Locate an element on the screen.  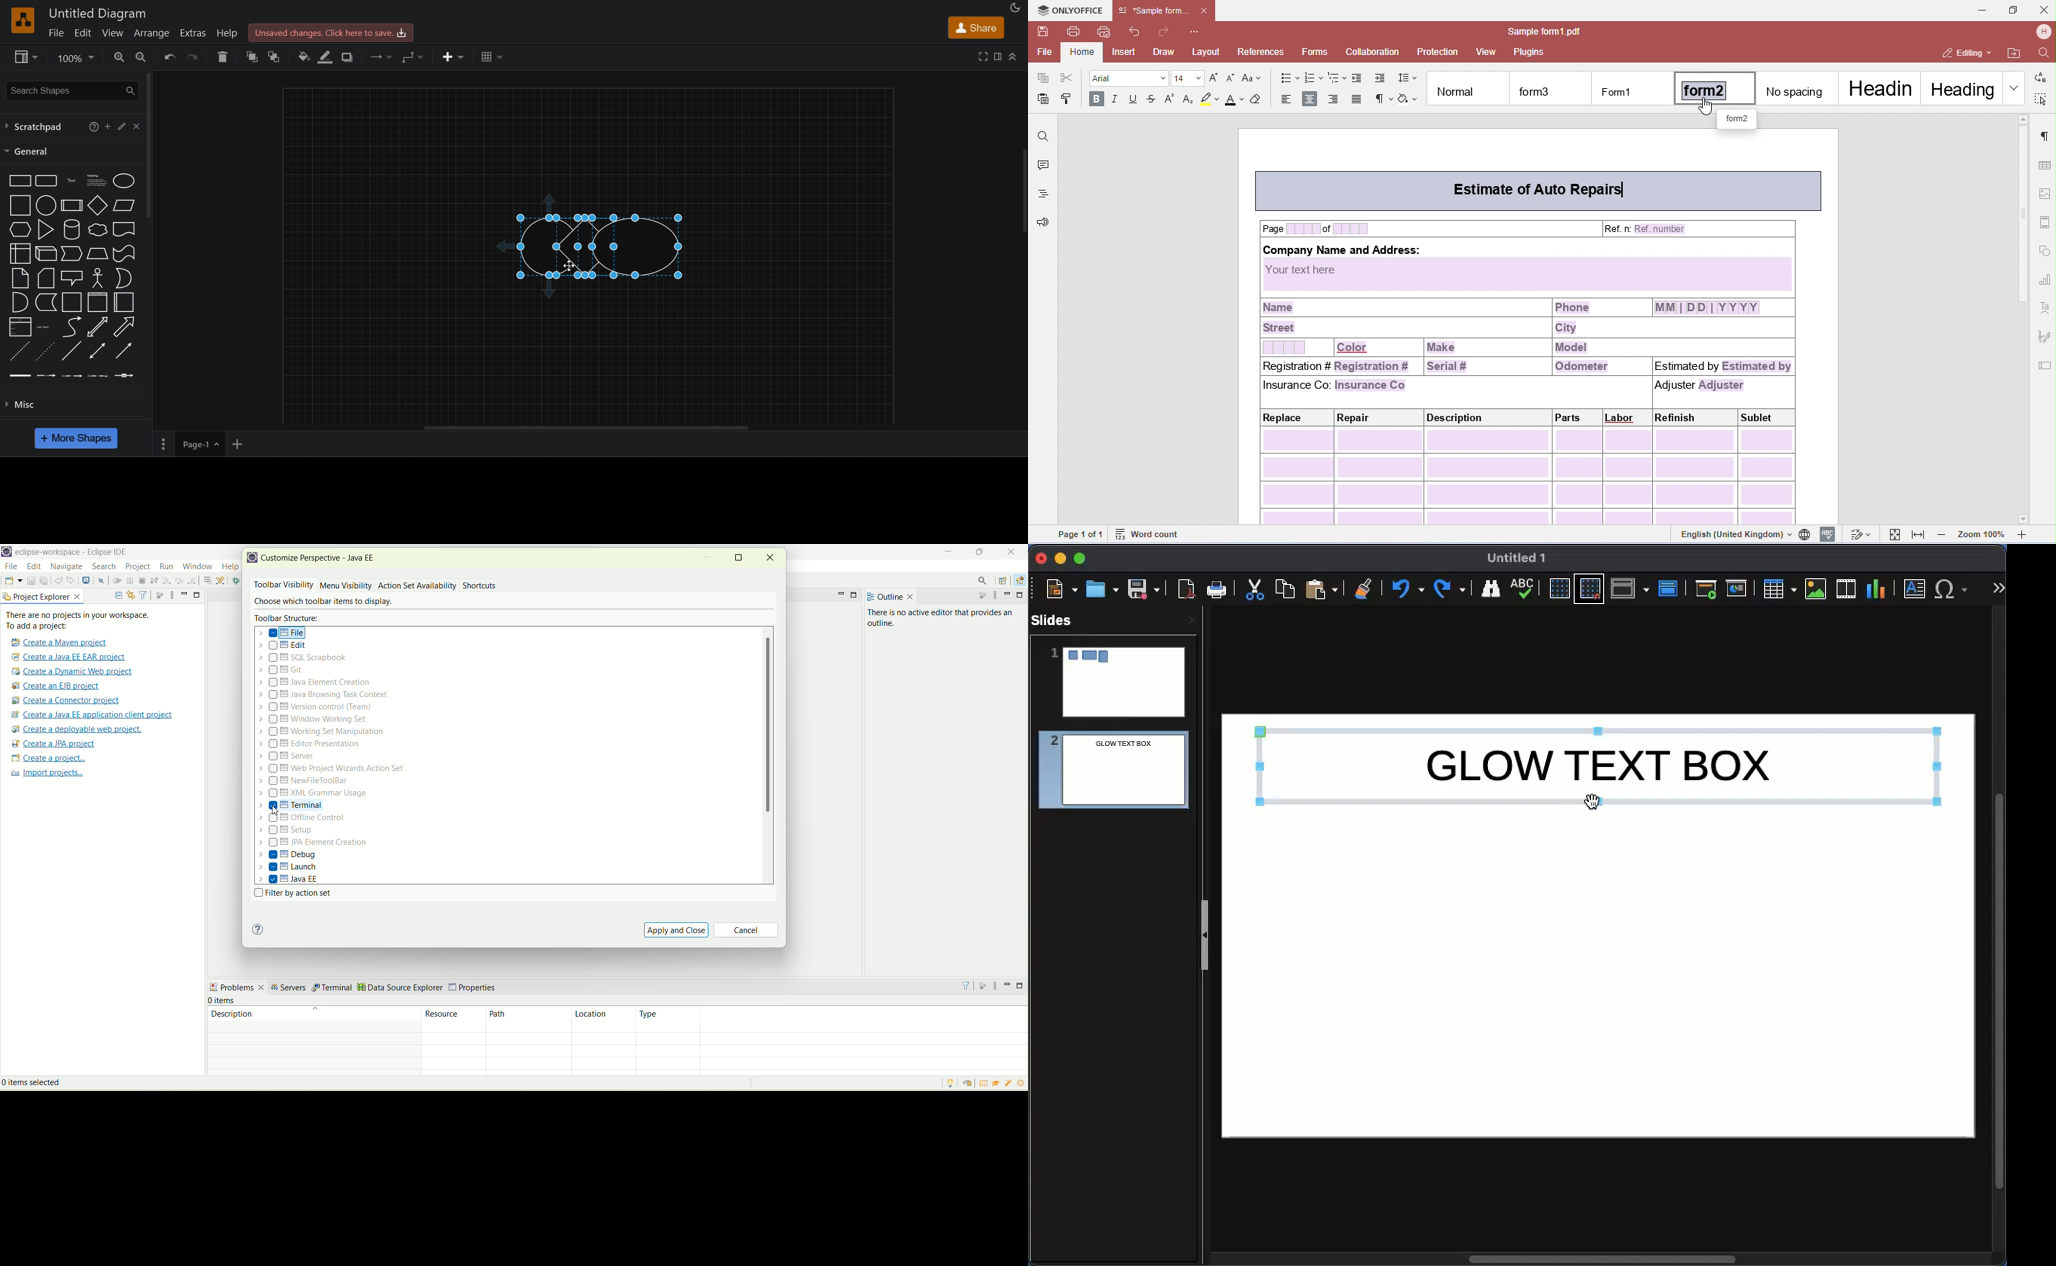
Current slide is located at coordinates (1740, 589).